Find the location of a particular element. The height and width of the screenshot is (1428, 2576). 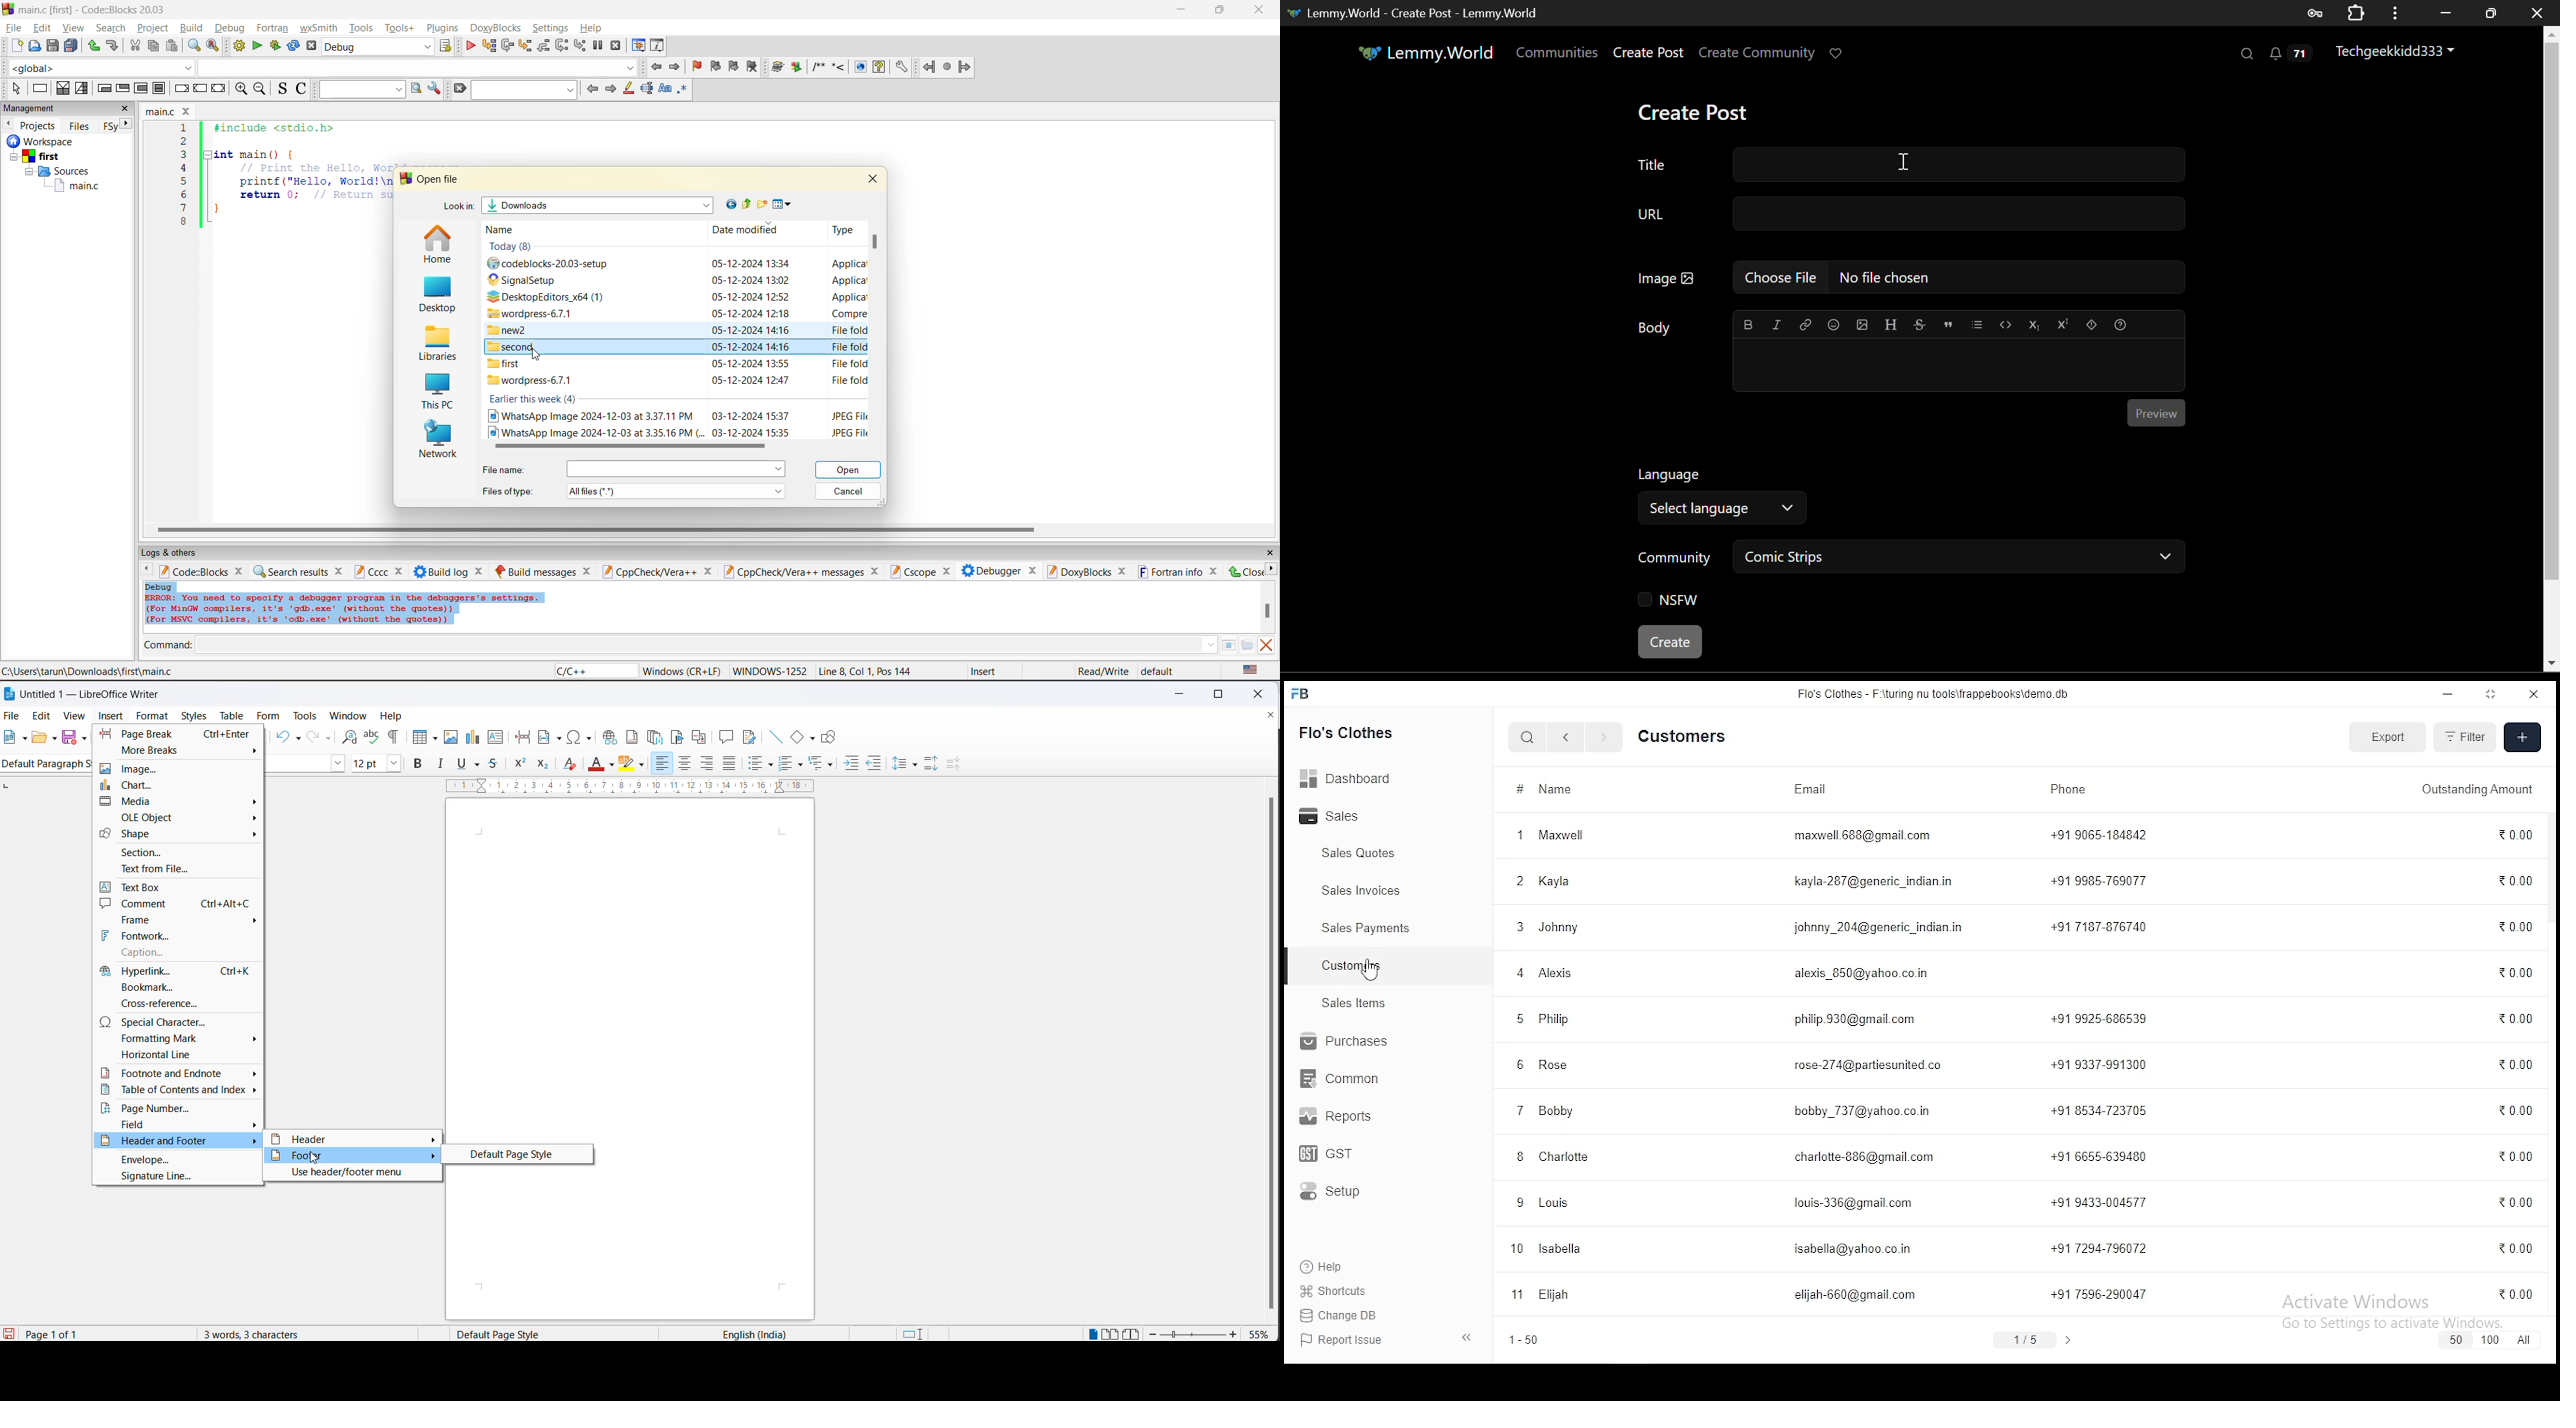

previous is located at coordinates (8, 123).